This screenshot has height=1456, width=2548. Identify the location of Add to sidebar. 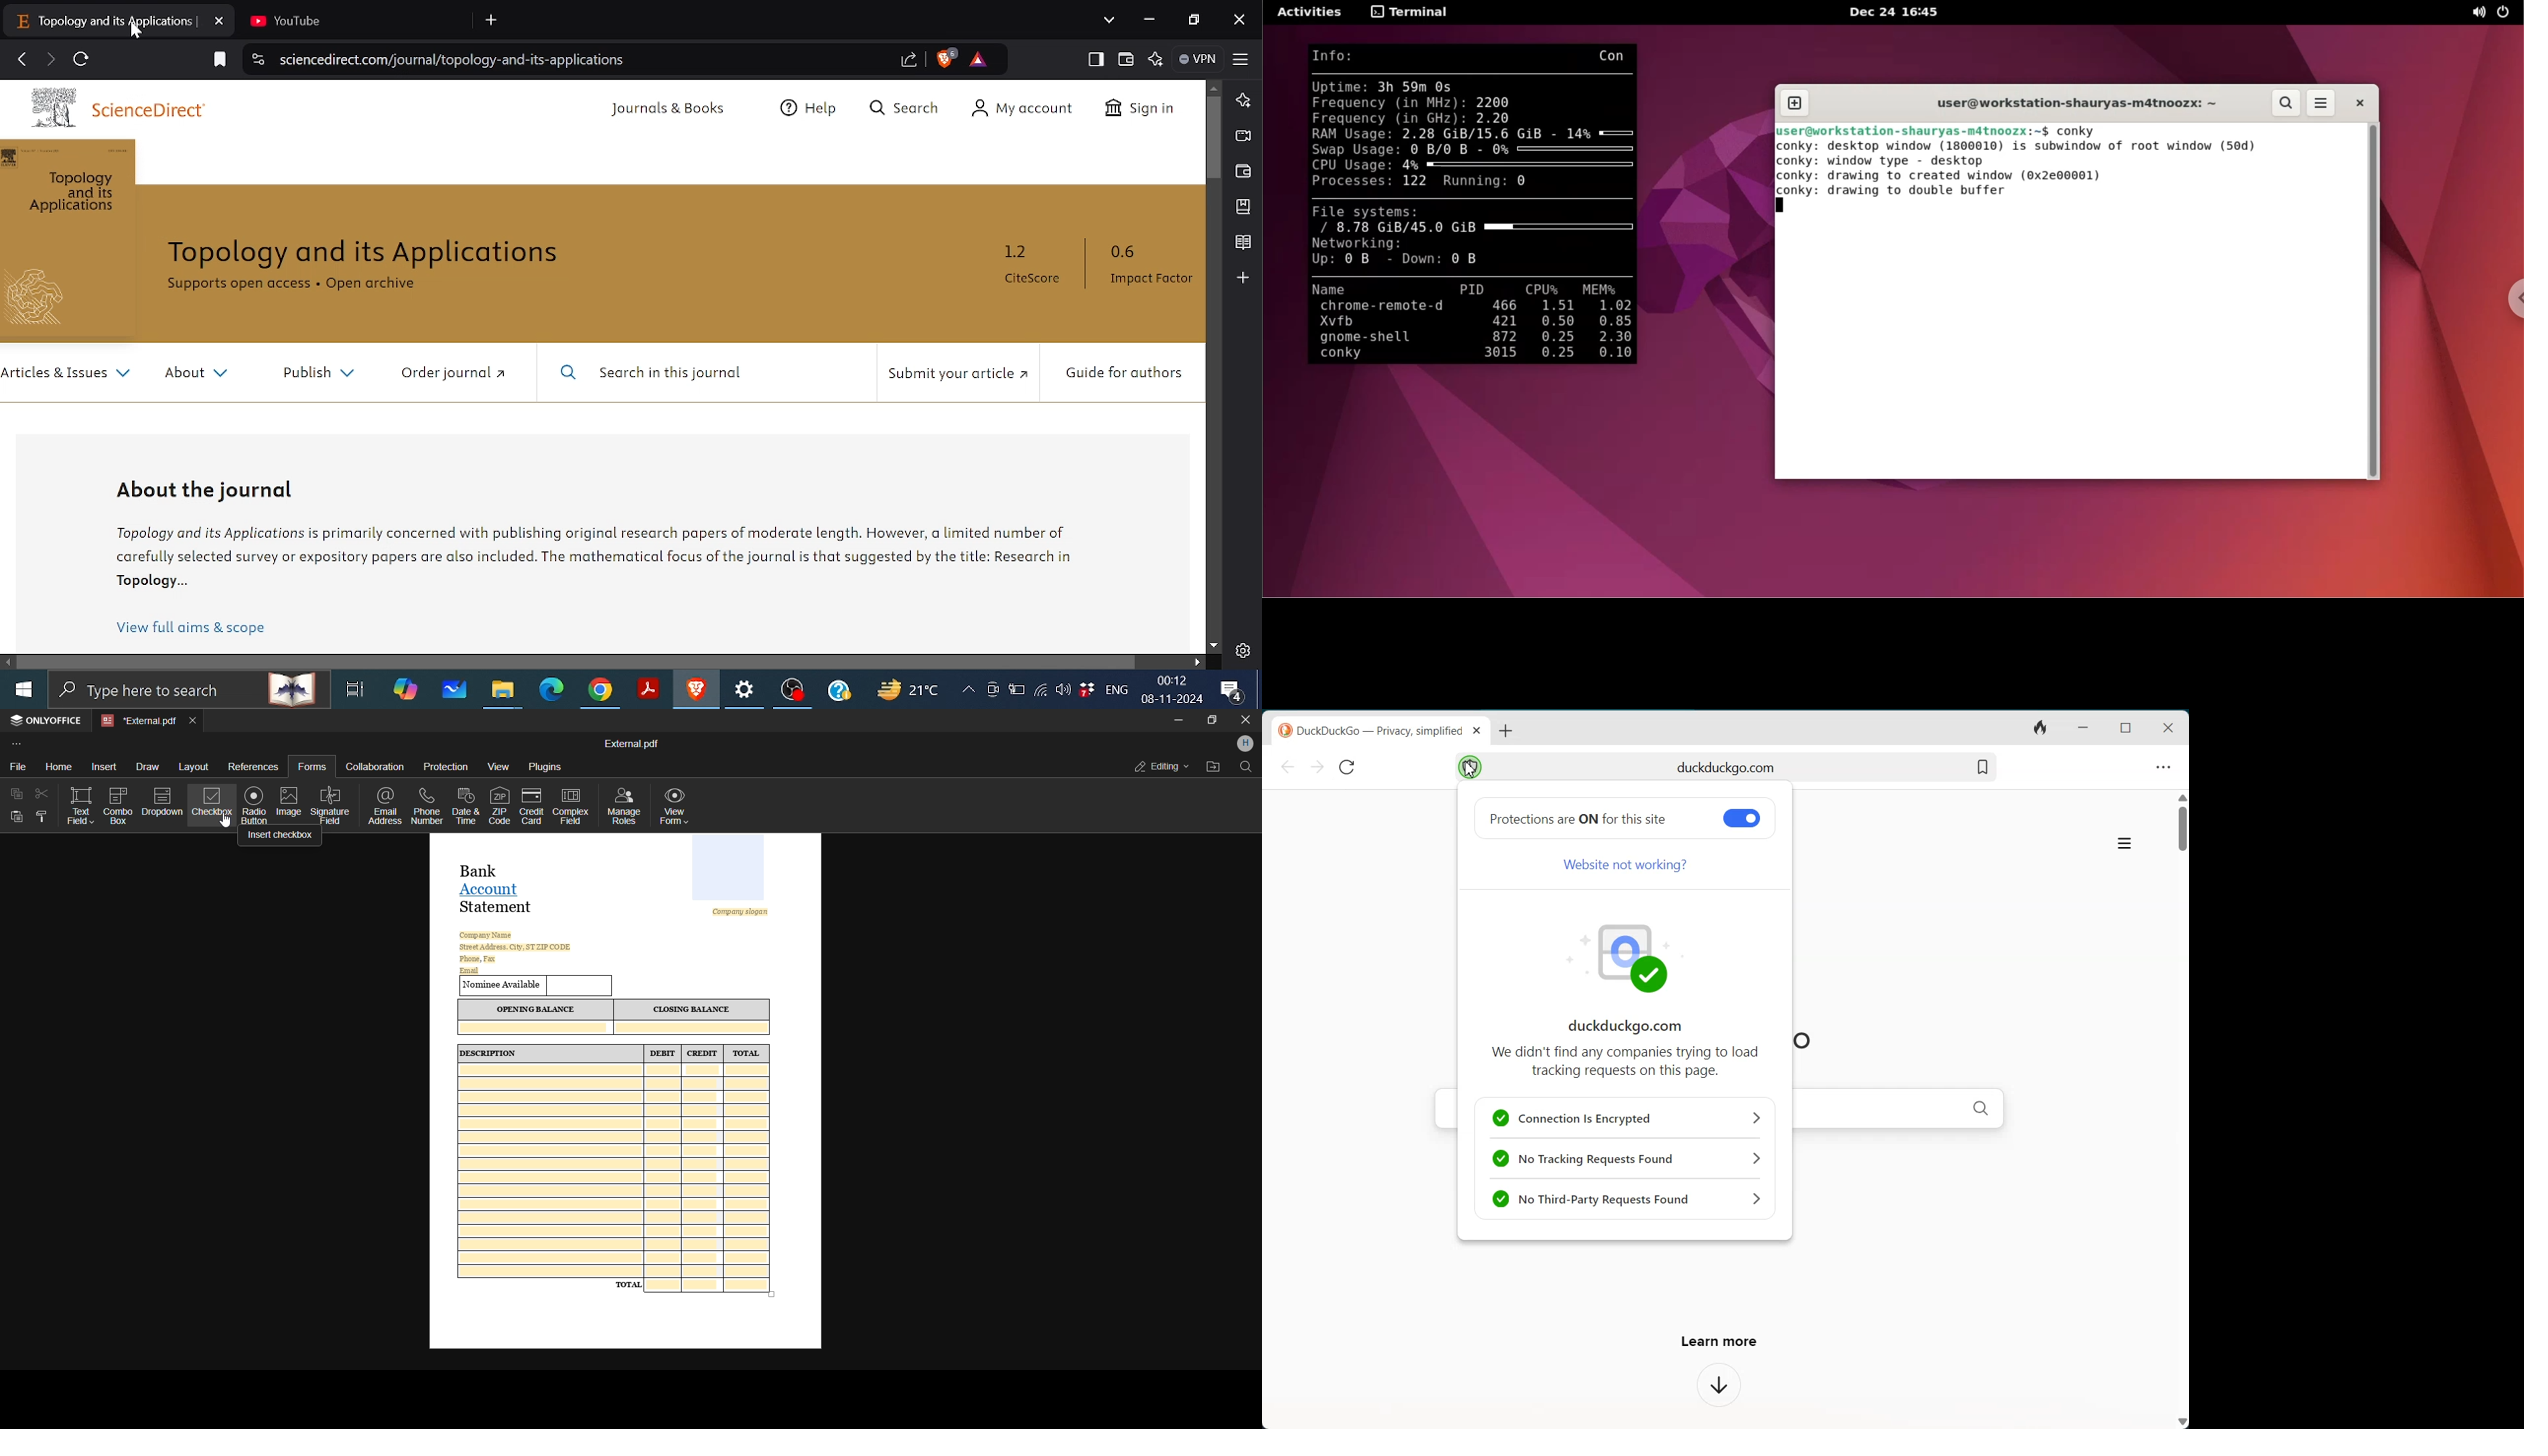
(1242, 277).